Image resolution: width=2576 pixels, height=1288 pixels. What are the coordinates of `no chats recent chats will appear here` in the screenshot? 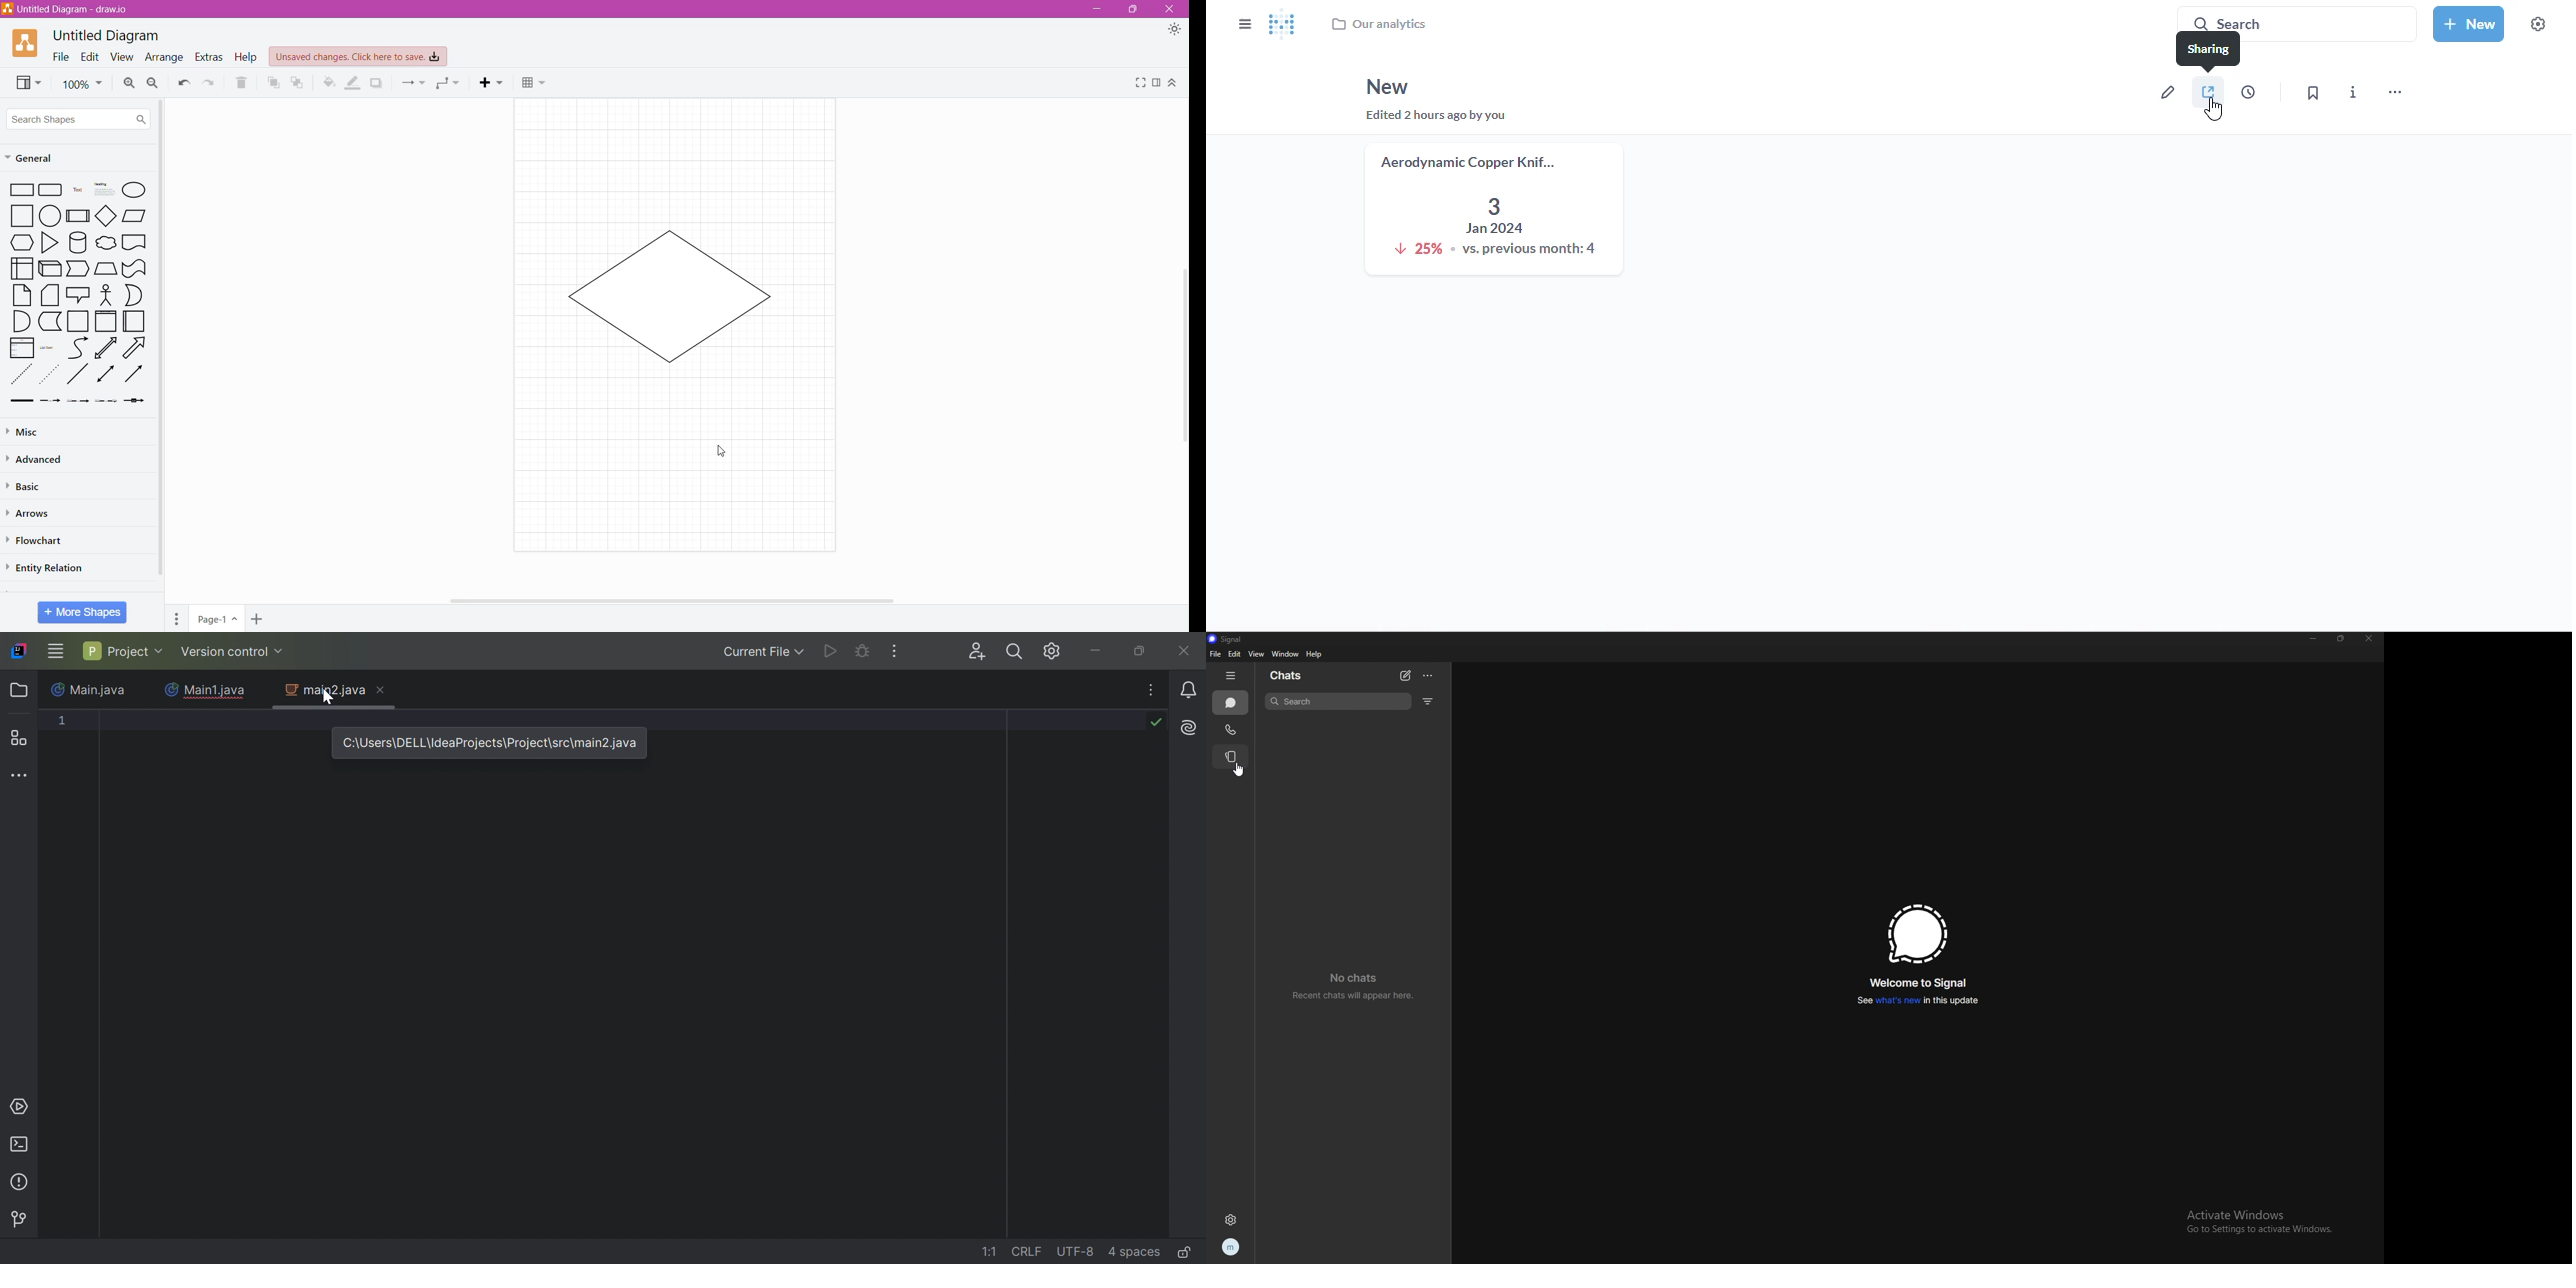 It's located at (1352, 985).